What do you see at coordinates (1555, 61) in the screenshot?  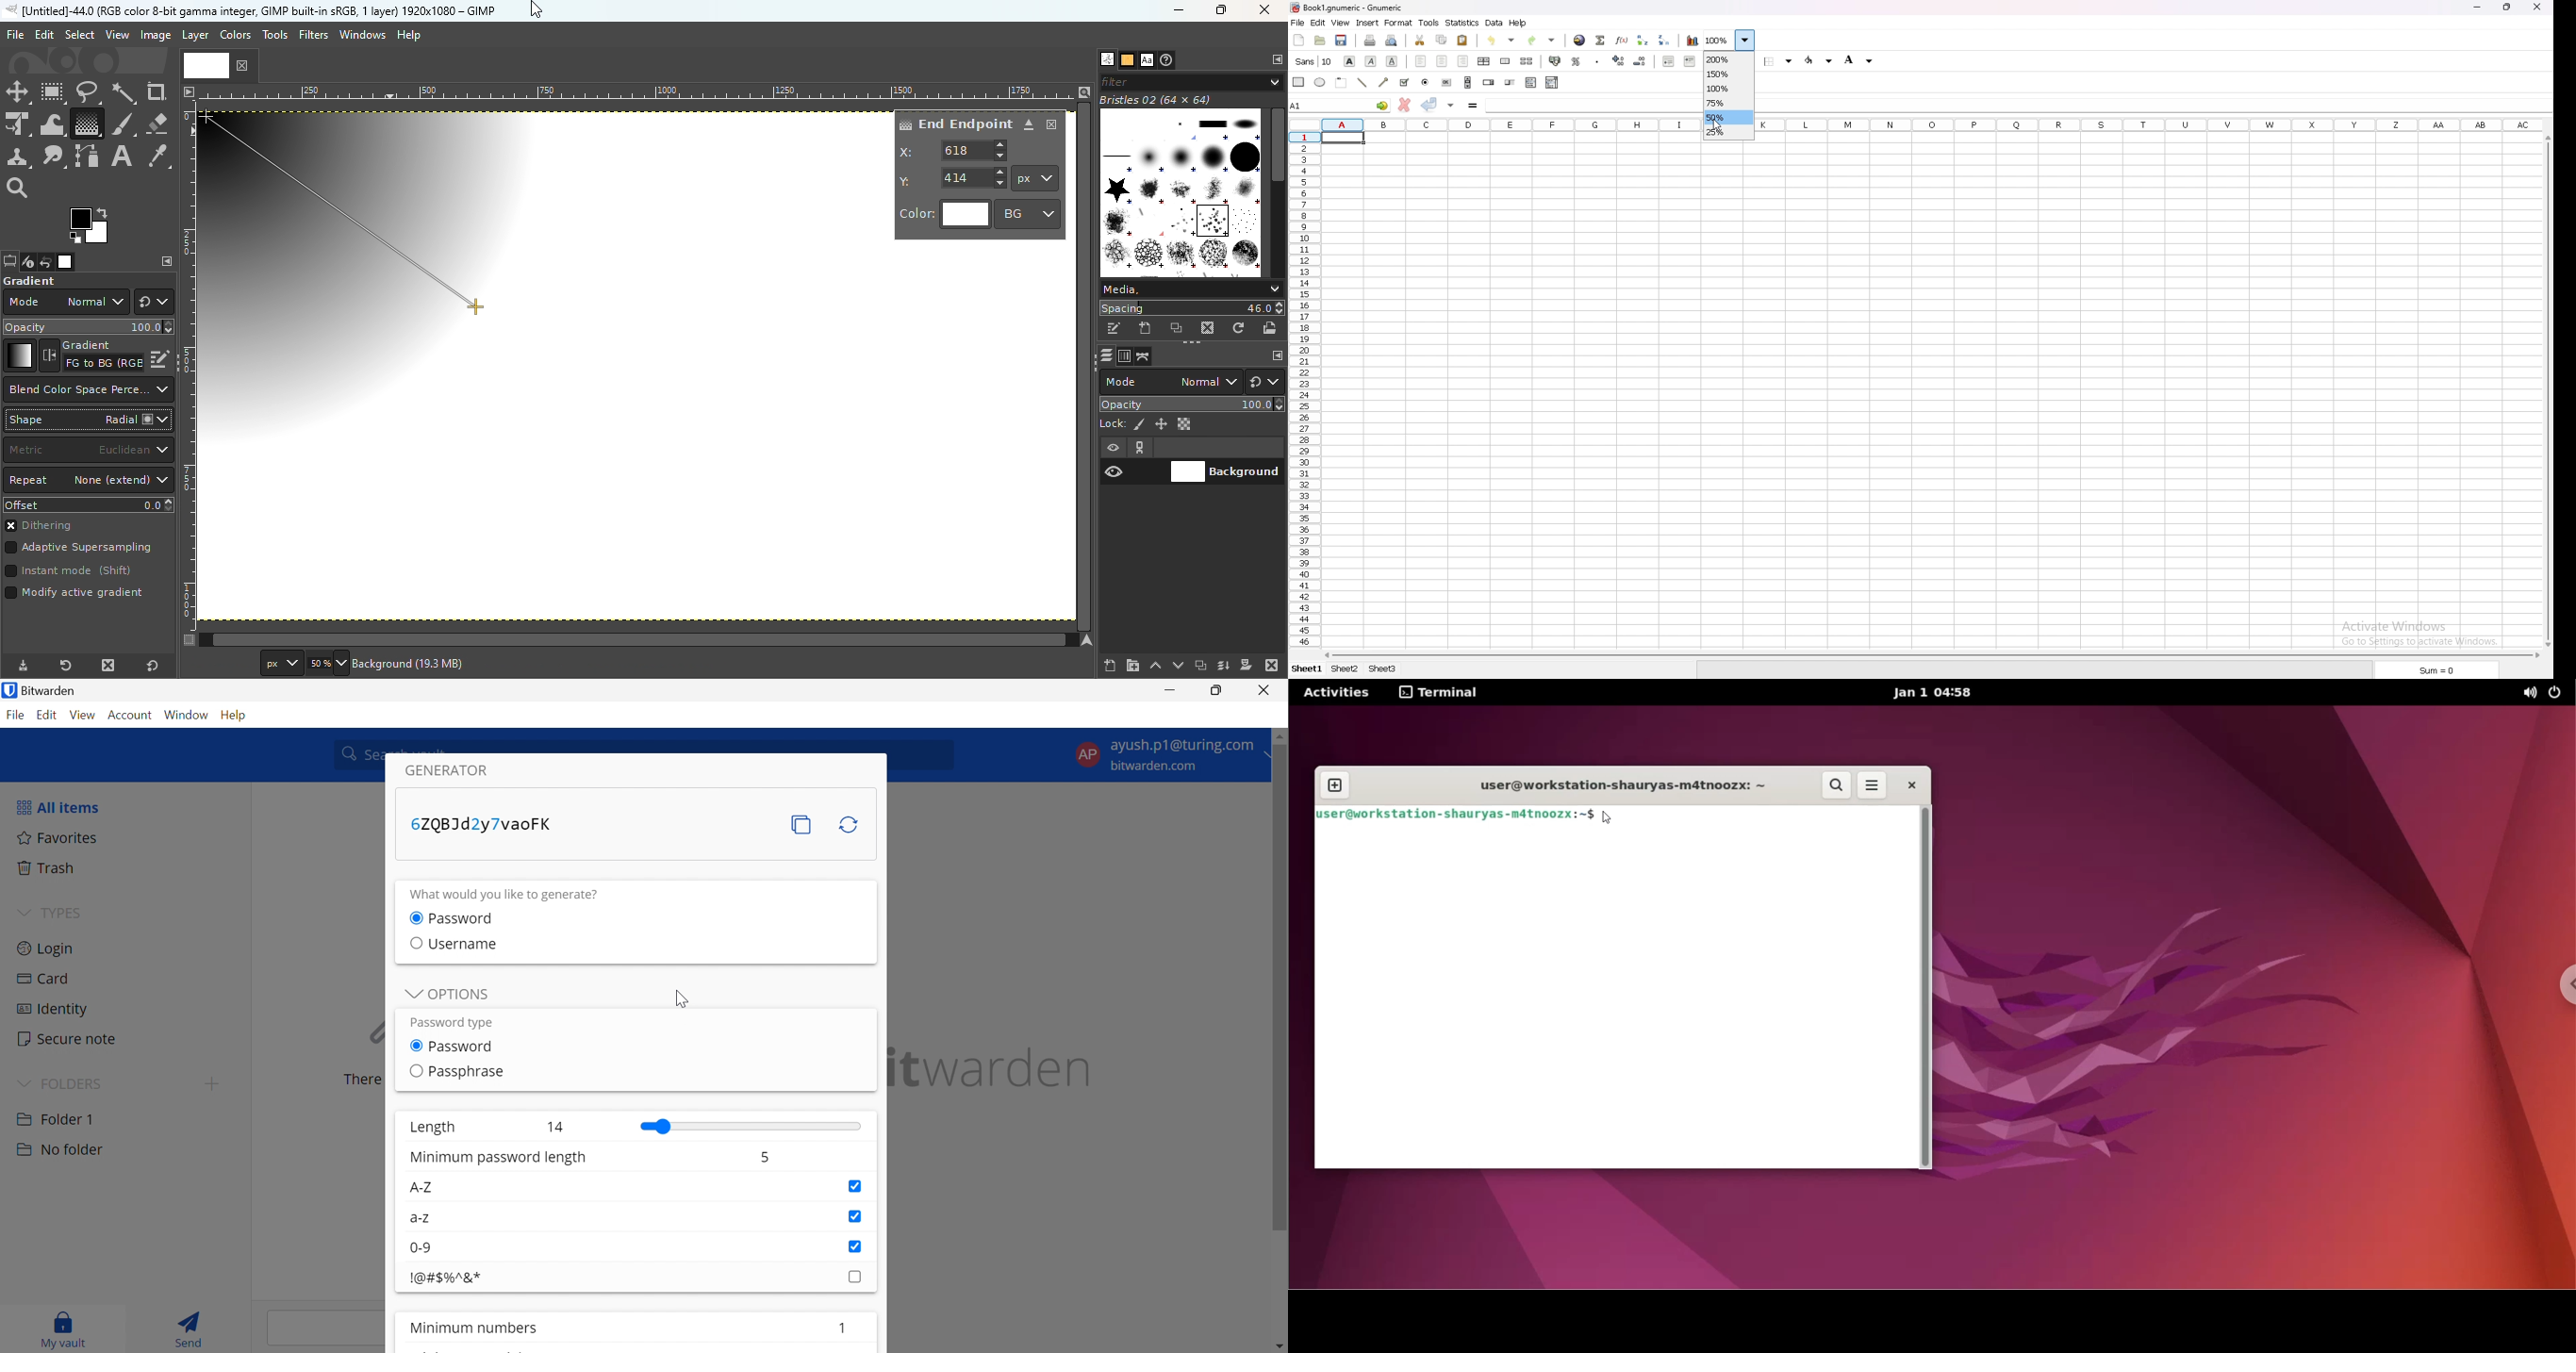 I see `accounting` at bounding box center [1555, 61].